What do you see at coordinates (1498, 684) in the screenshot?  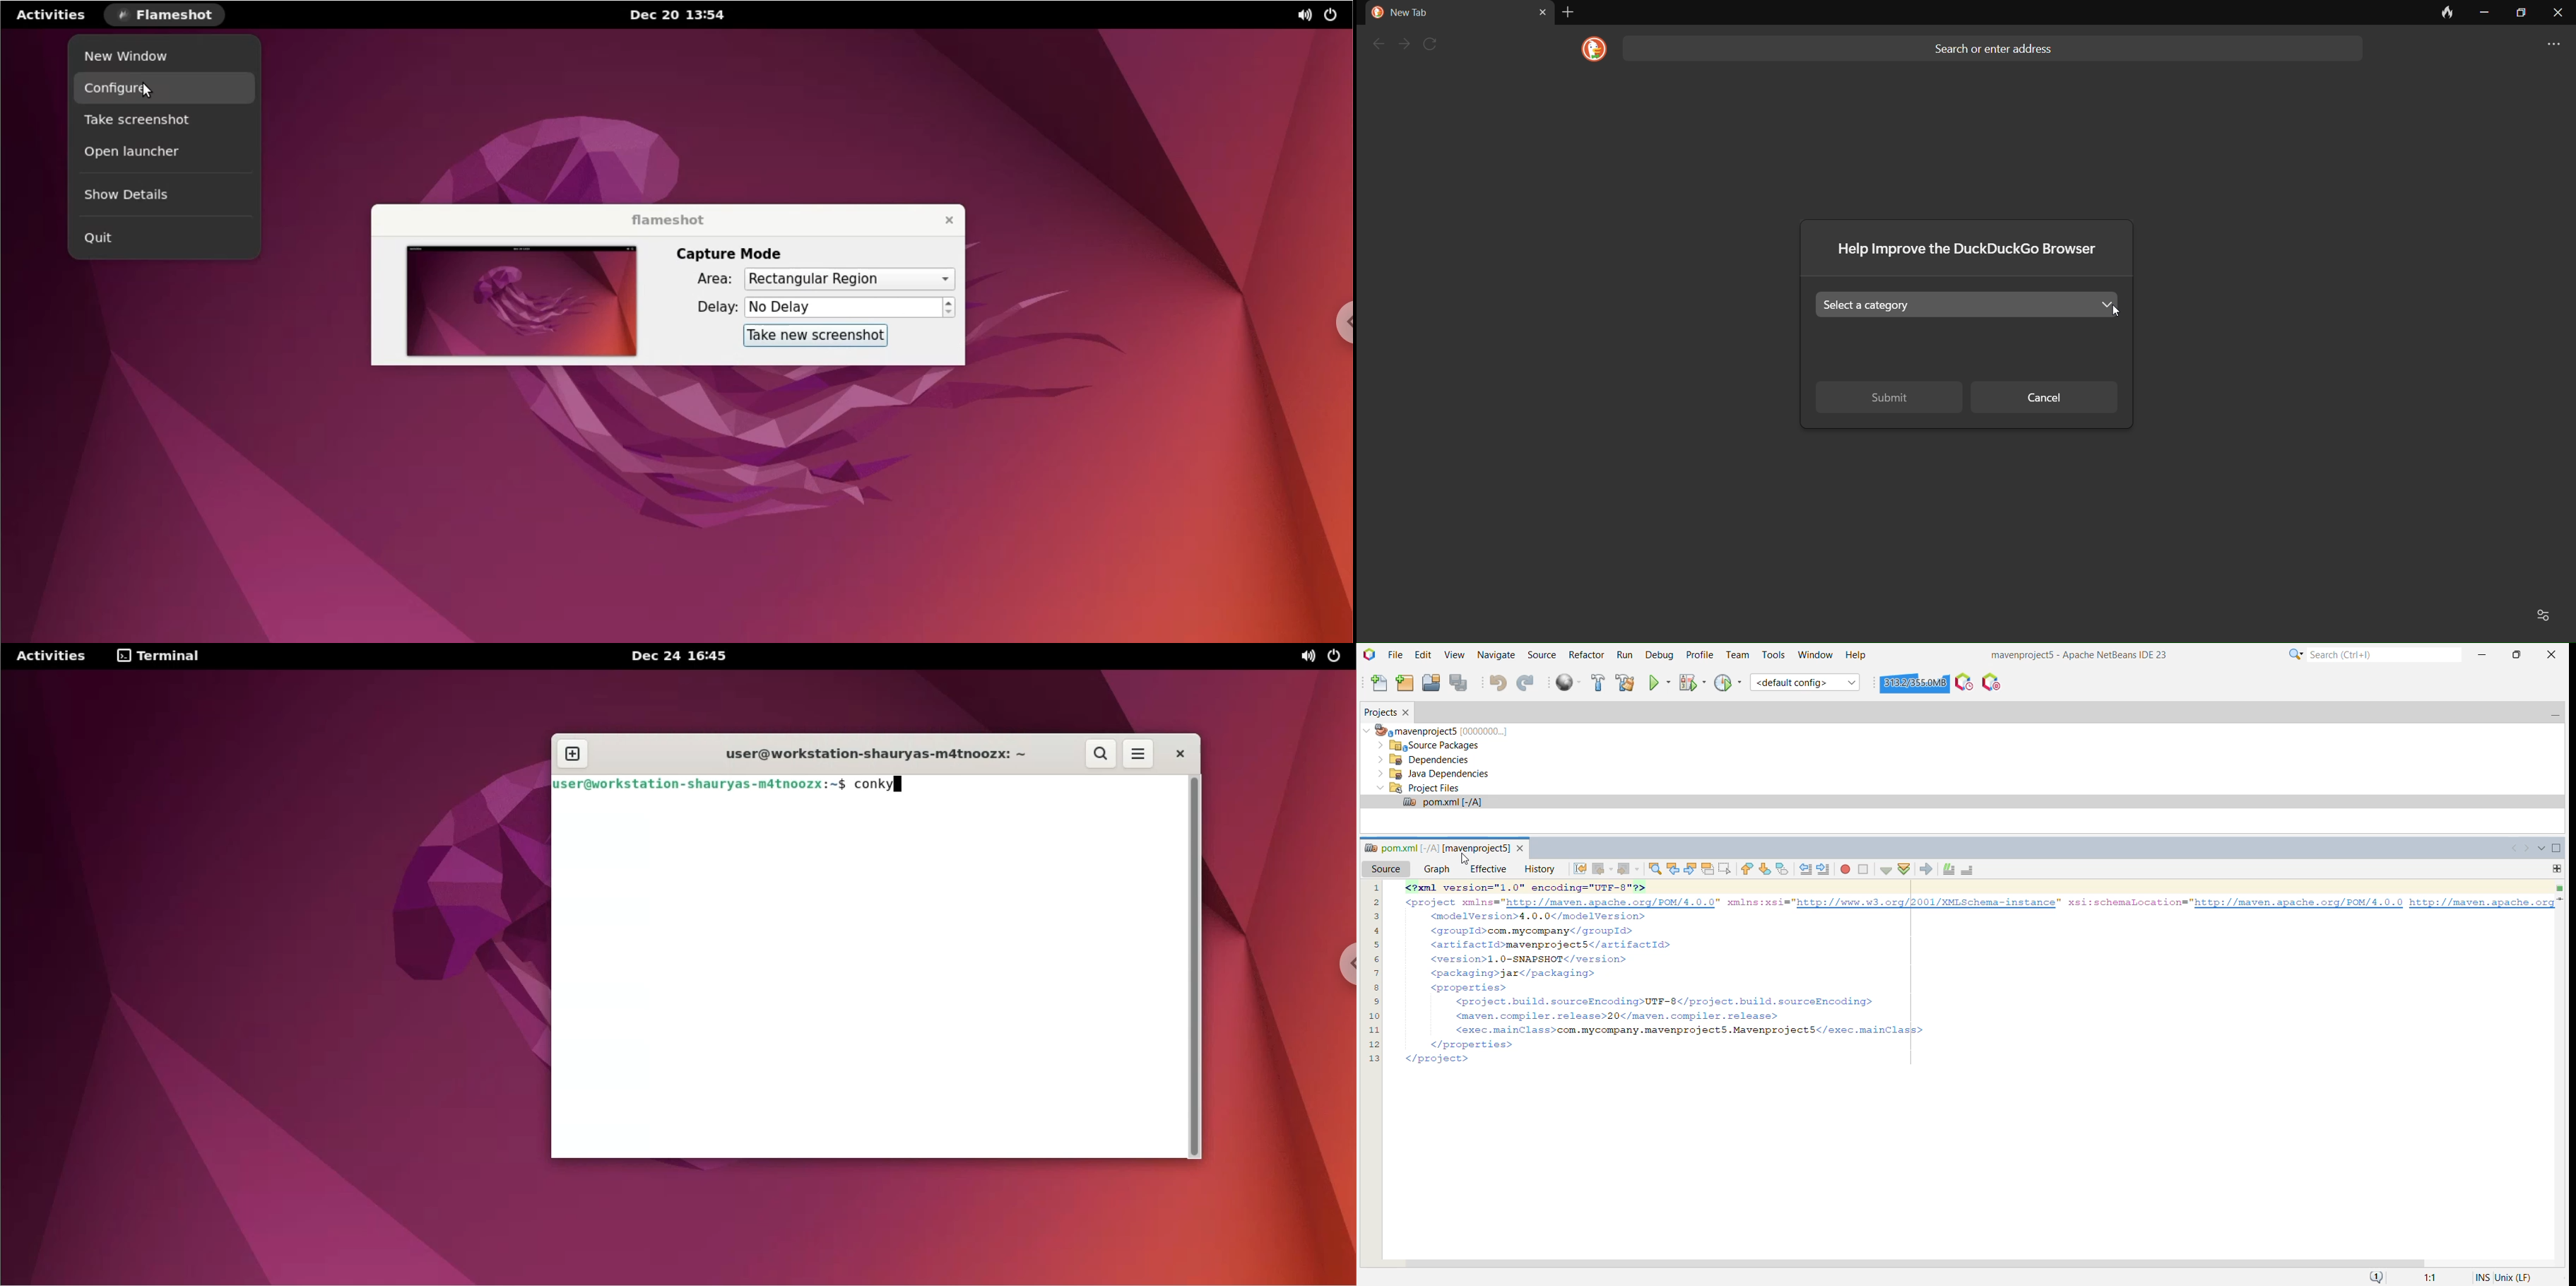 I see `Undo` at bounding box center [1498, 684].